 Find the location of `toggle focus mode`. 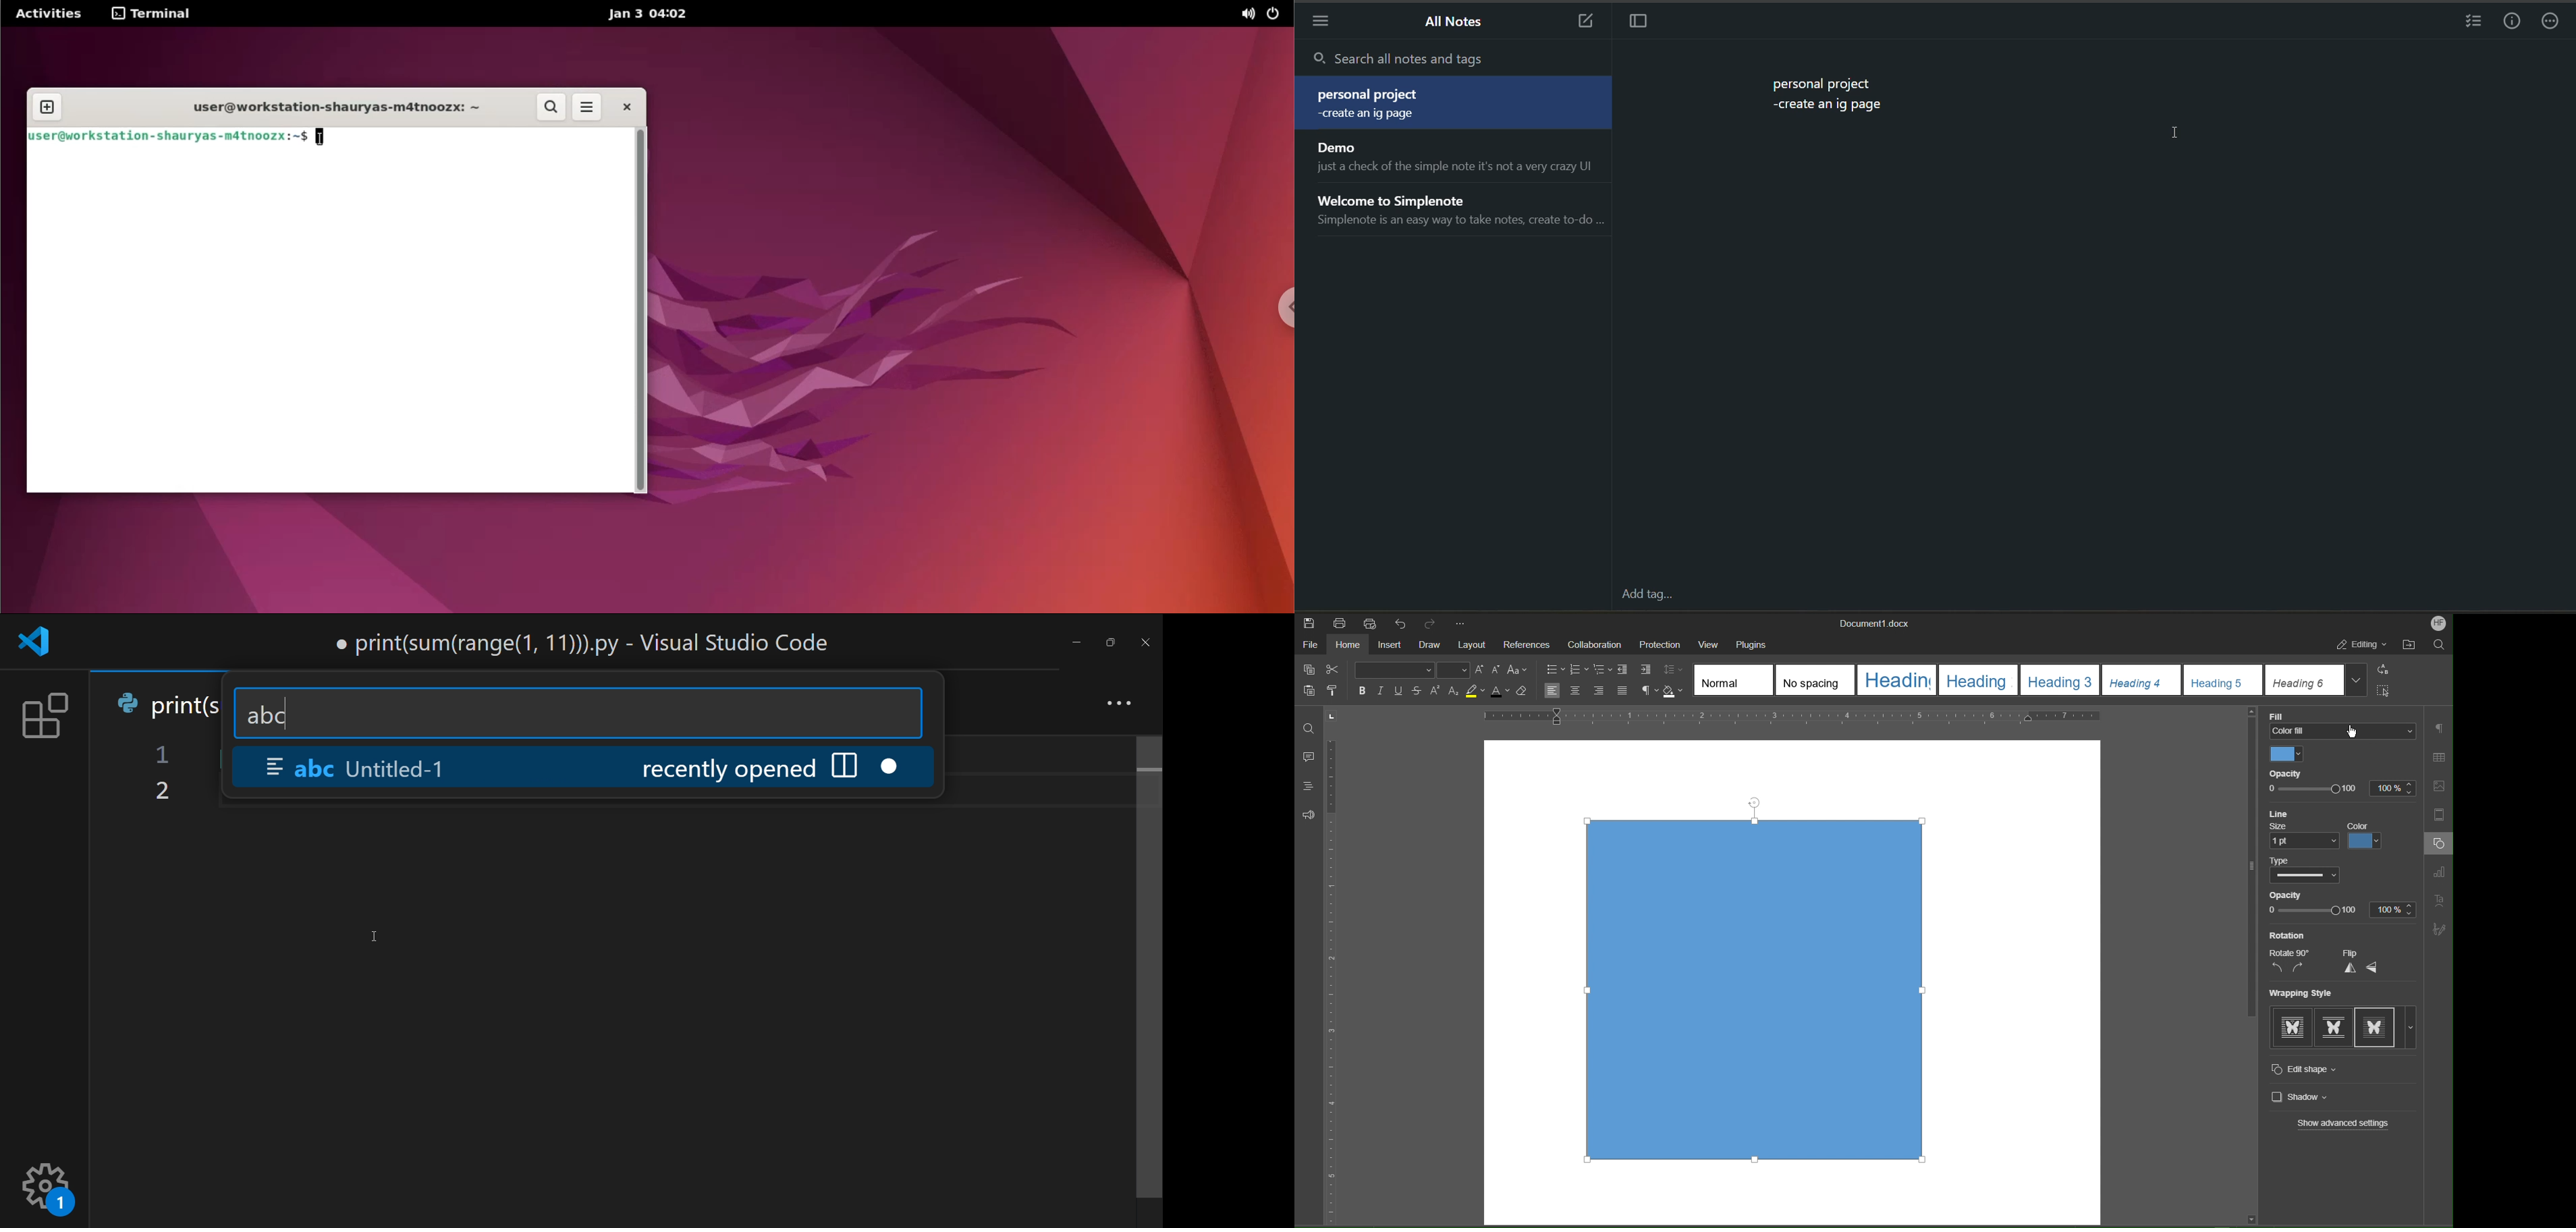

toggle focus mode is located at coordinates (1643, 23).